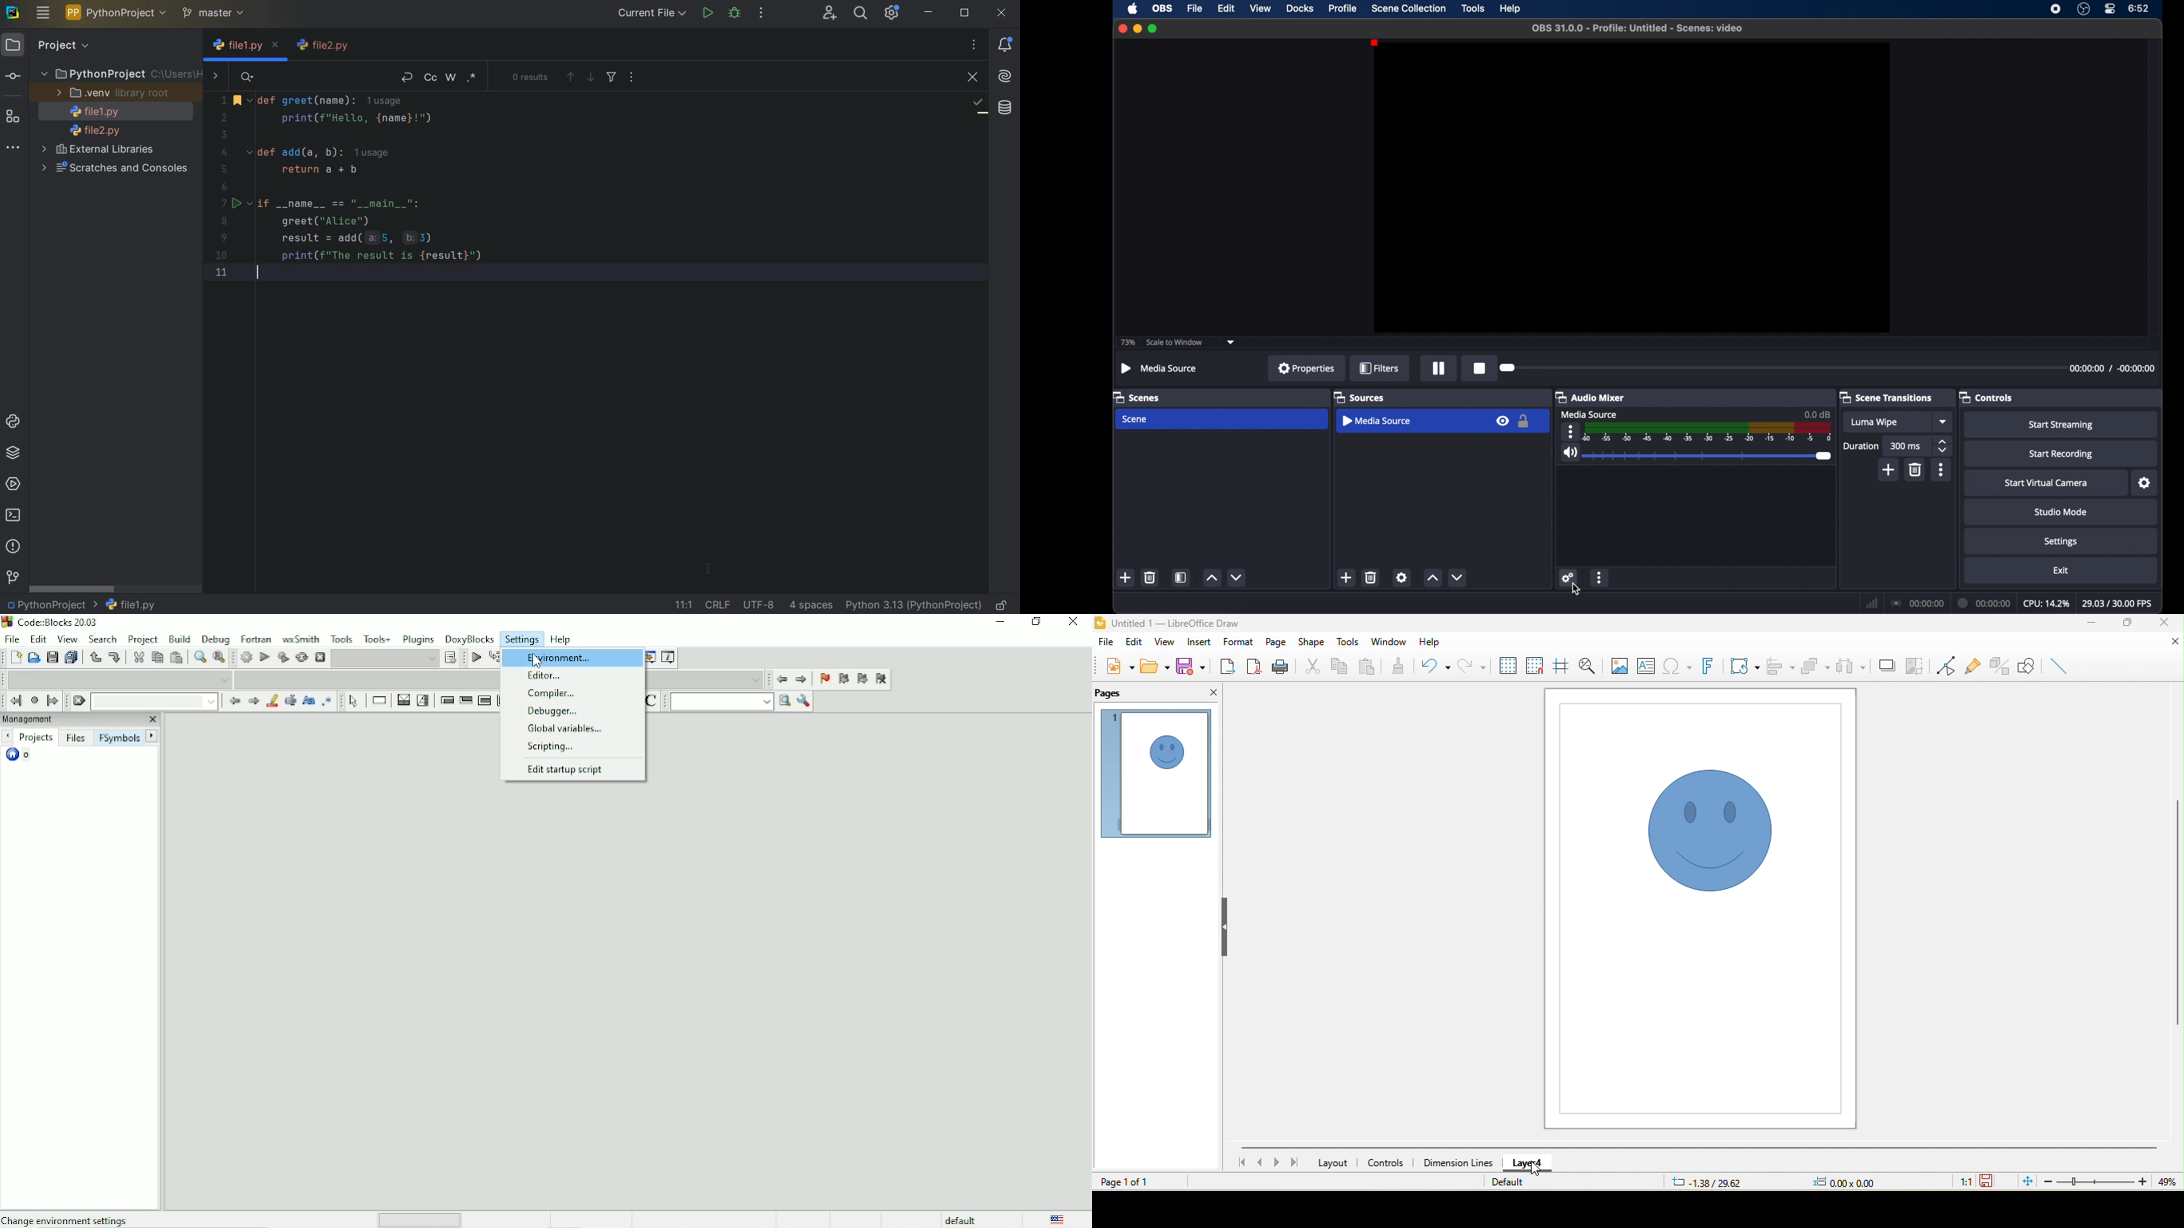 Image resolution: width=2184 pixels, height=1232 pixels. I want to click on run search, so click(721, 701).